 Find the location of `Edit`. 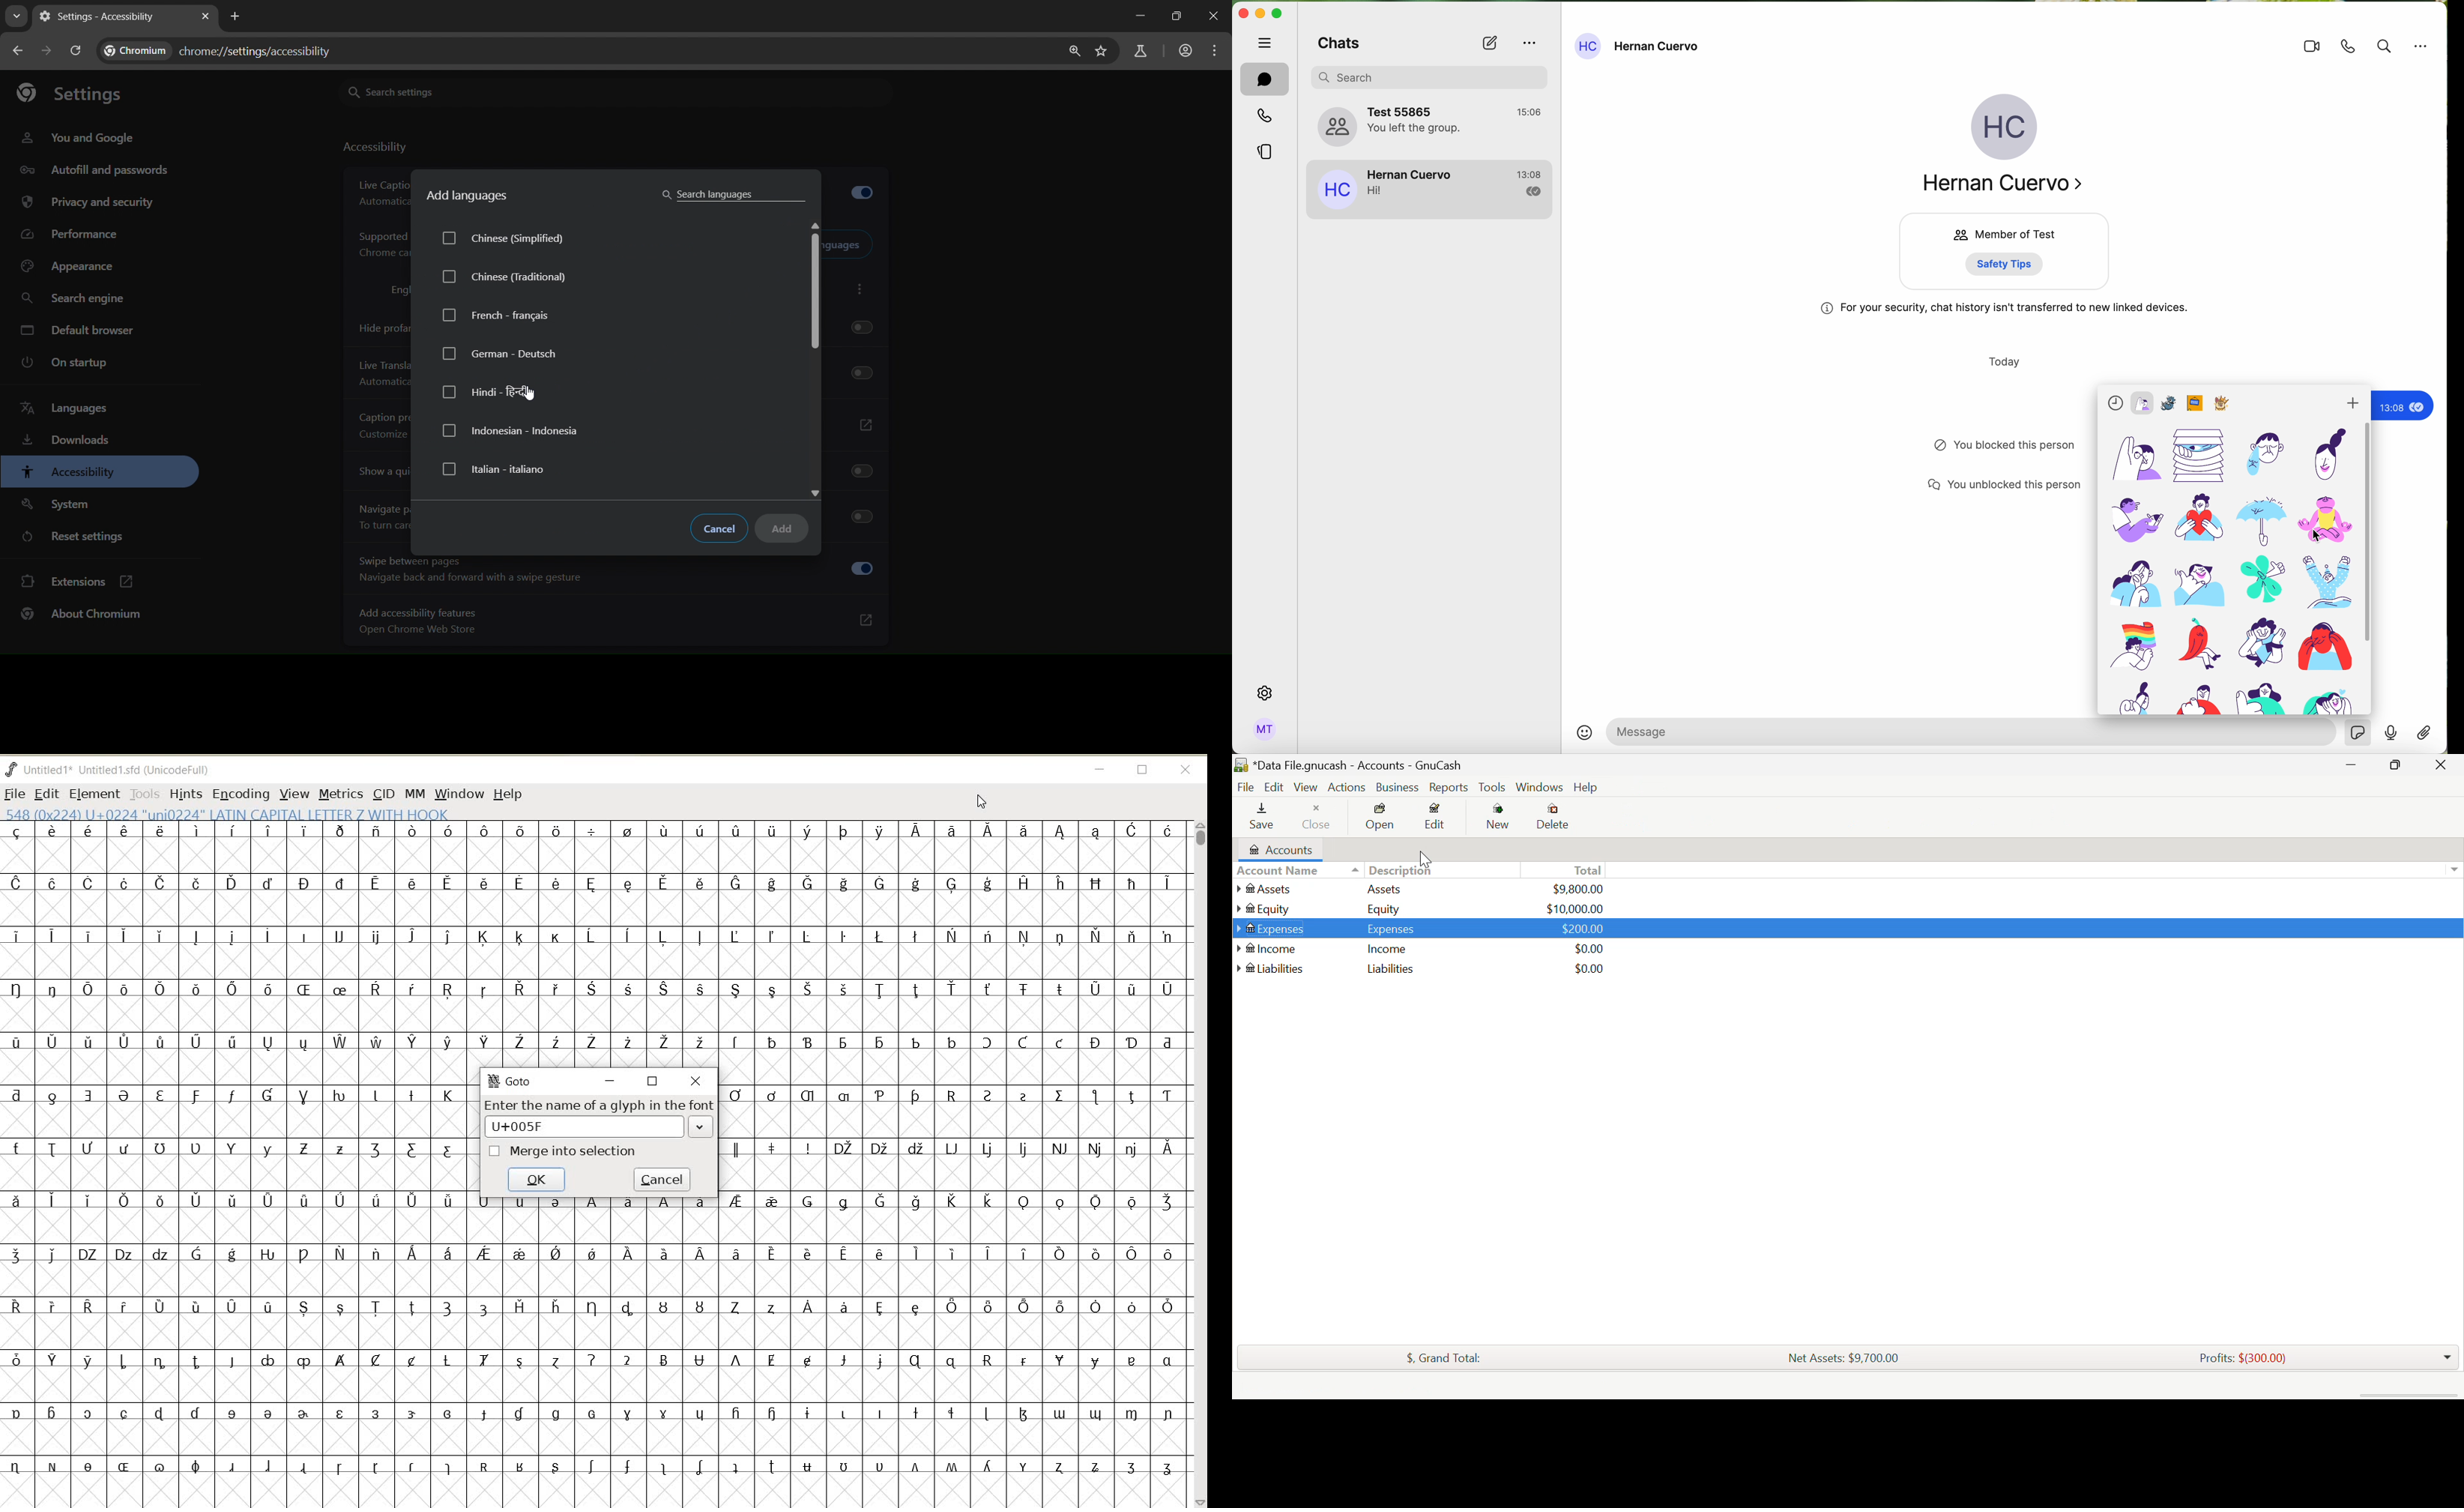

Edit is located at coordinates (1439, 818).